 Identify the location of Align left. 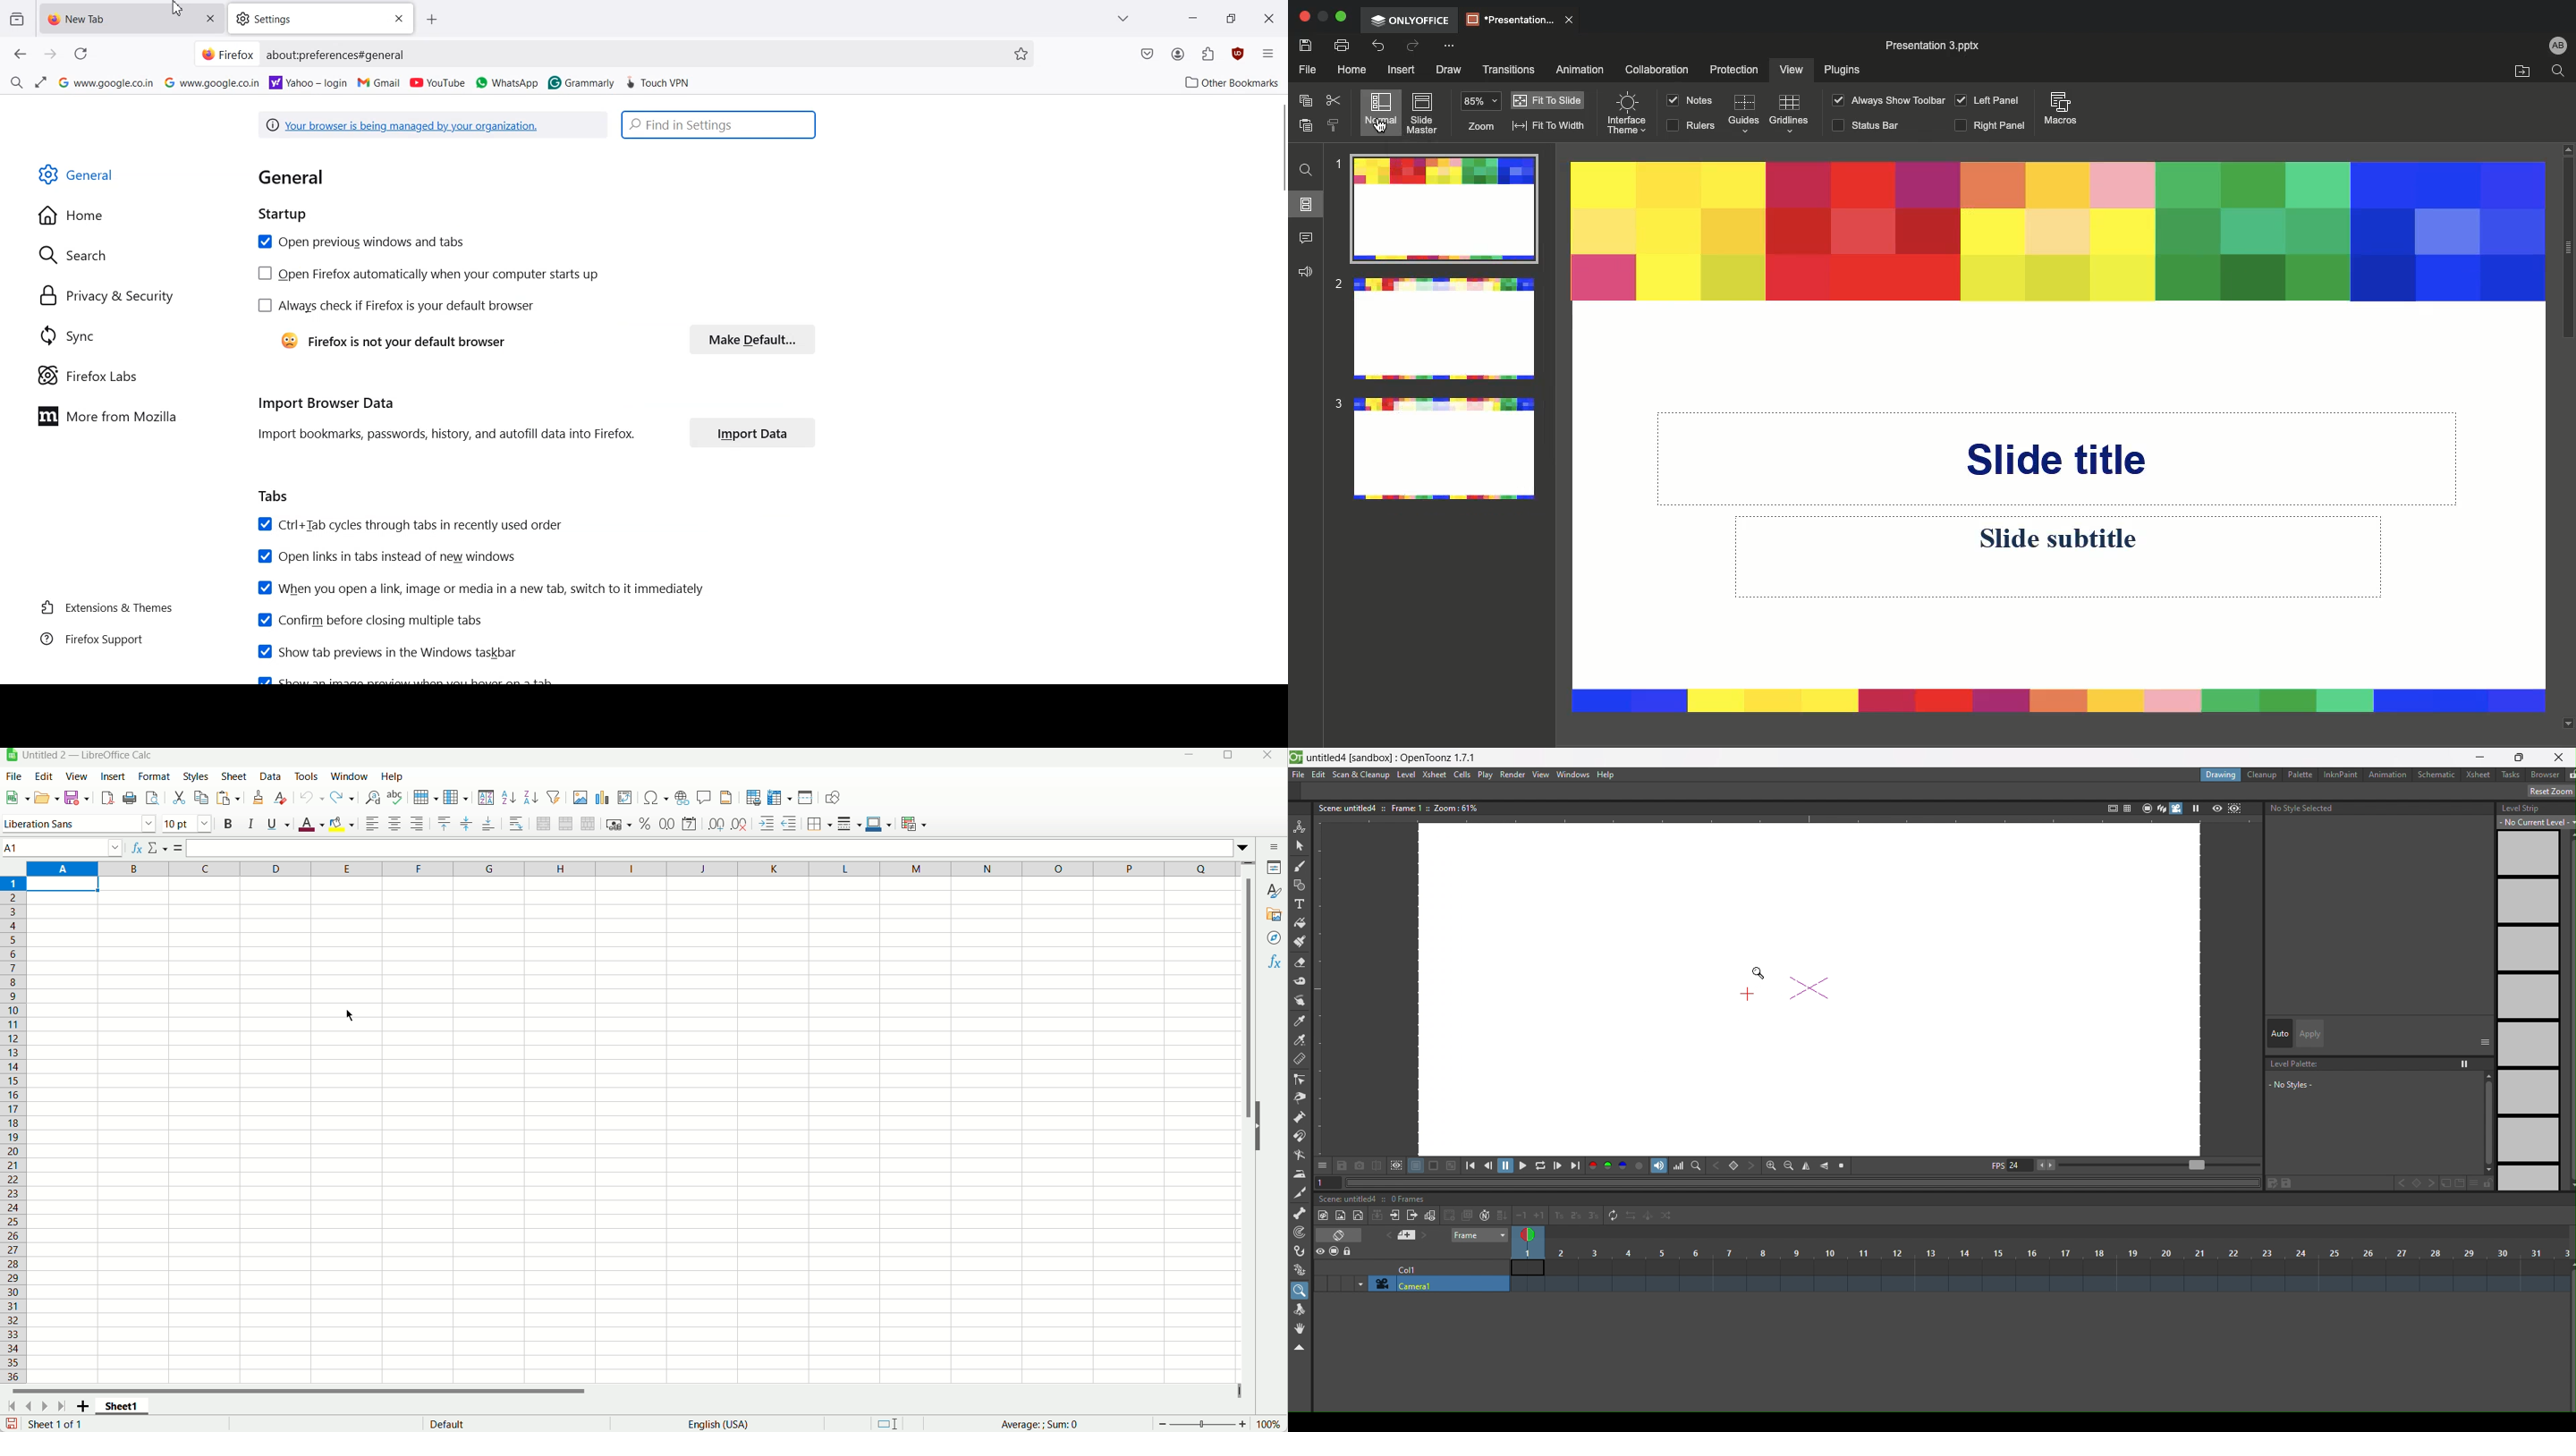
(372, 824).